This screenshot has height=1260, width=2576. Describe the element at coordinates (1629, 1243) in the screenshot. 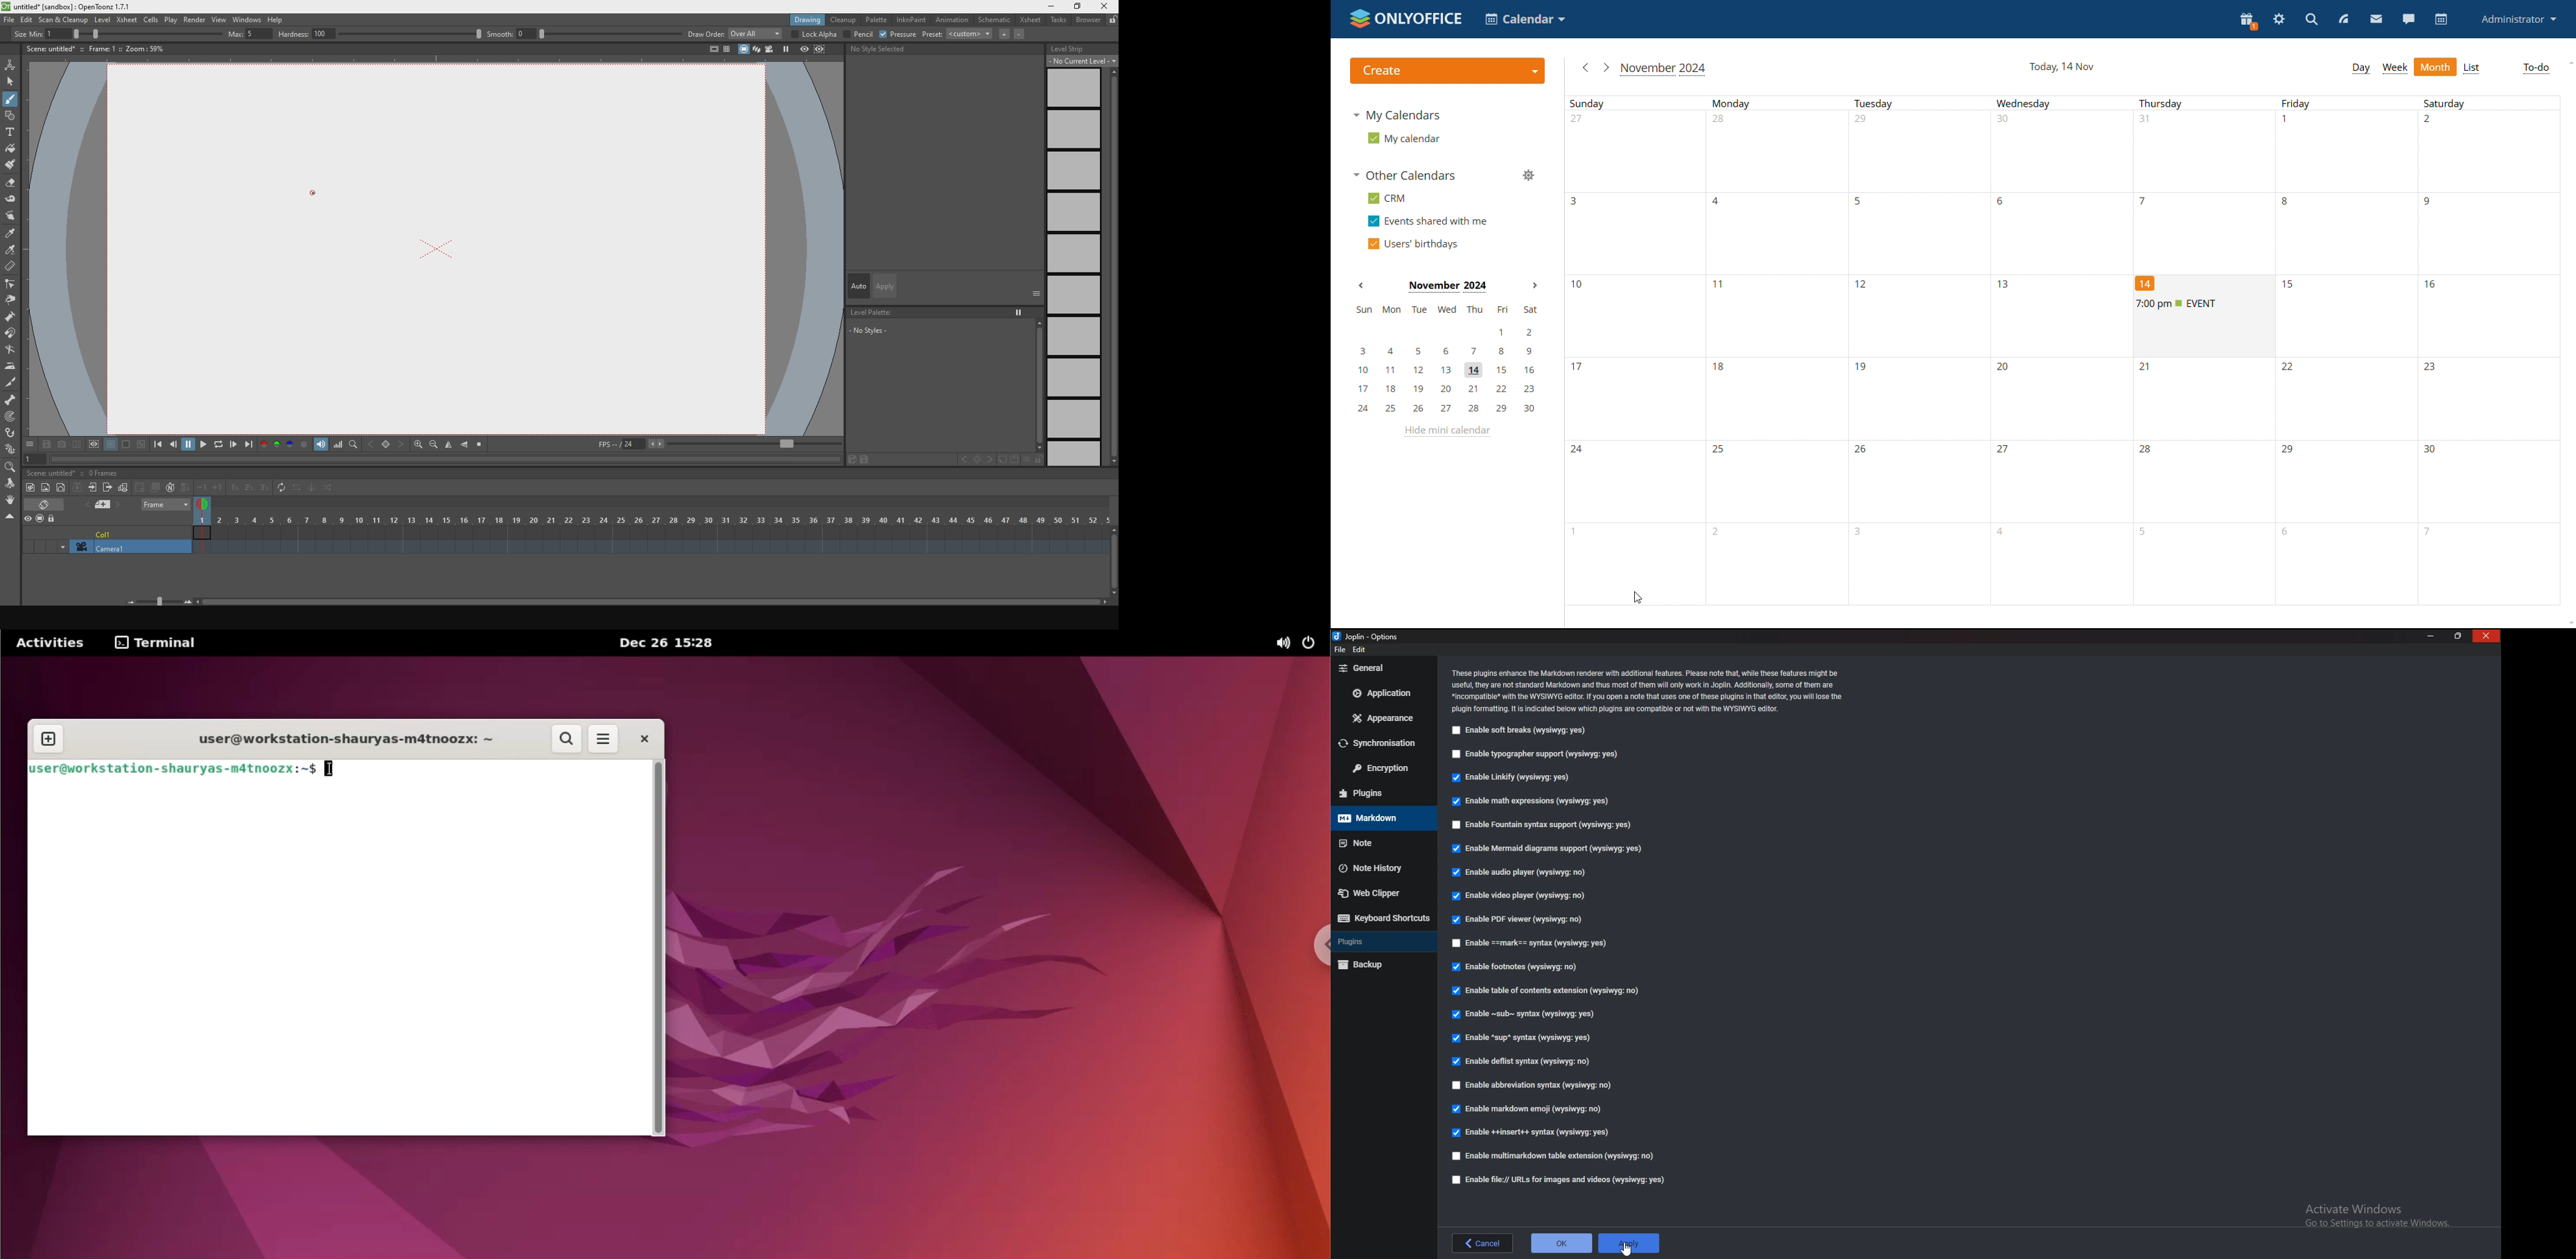

I see `apply` at that location.